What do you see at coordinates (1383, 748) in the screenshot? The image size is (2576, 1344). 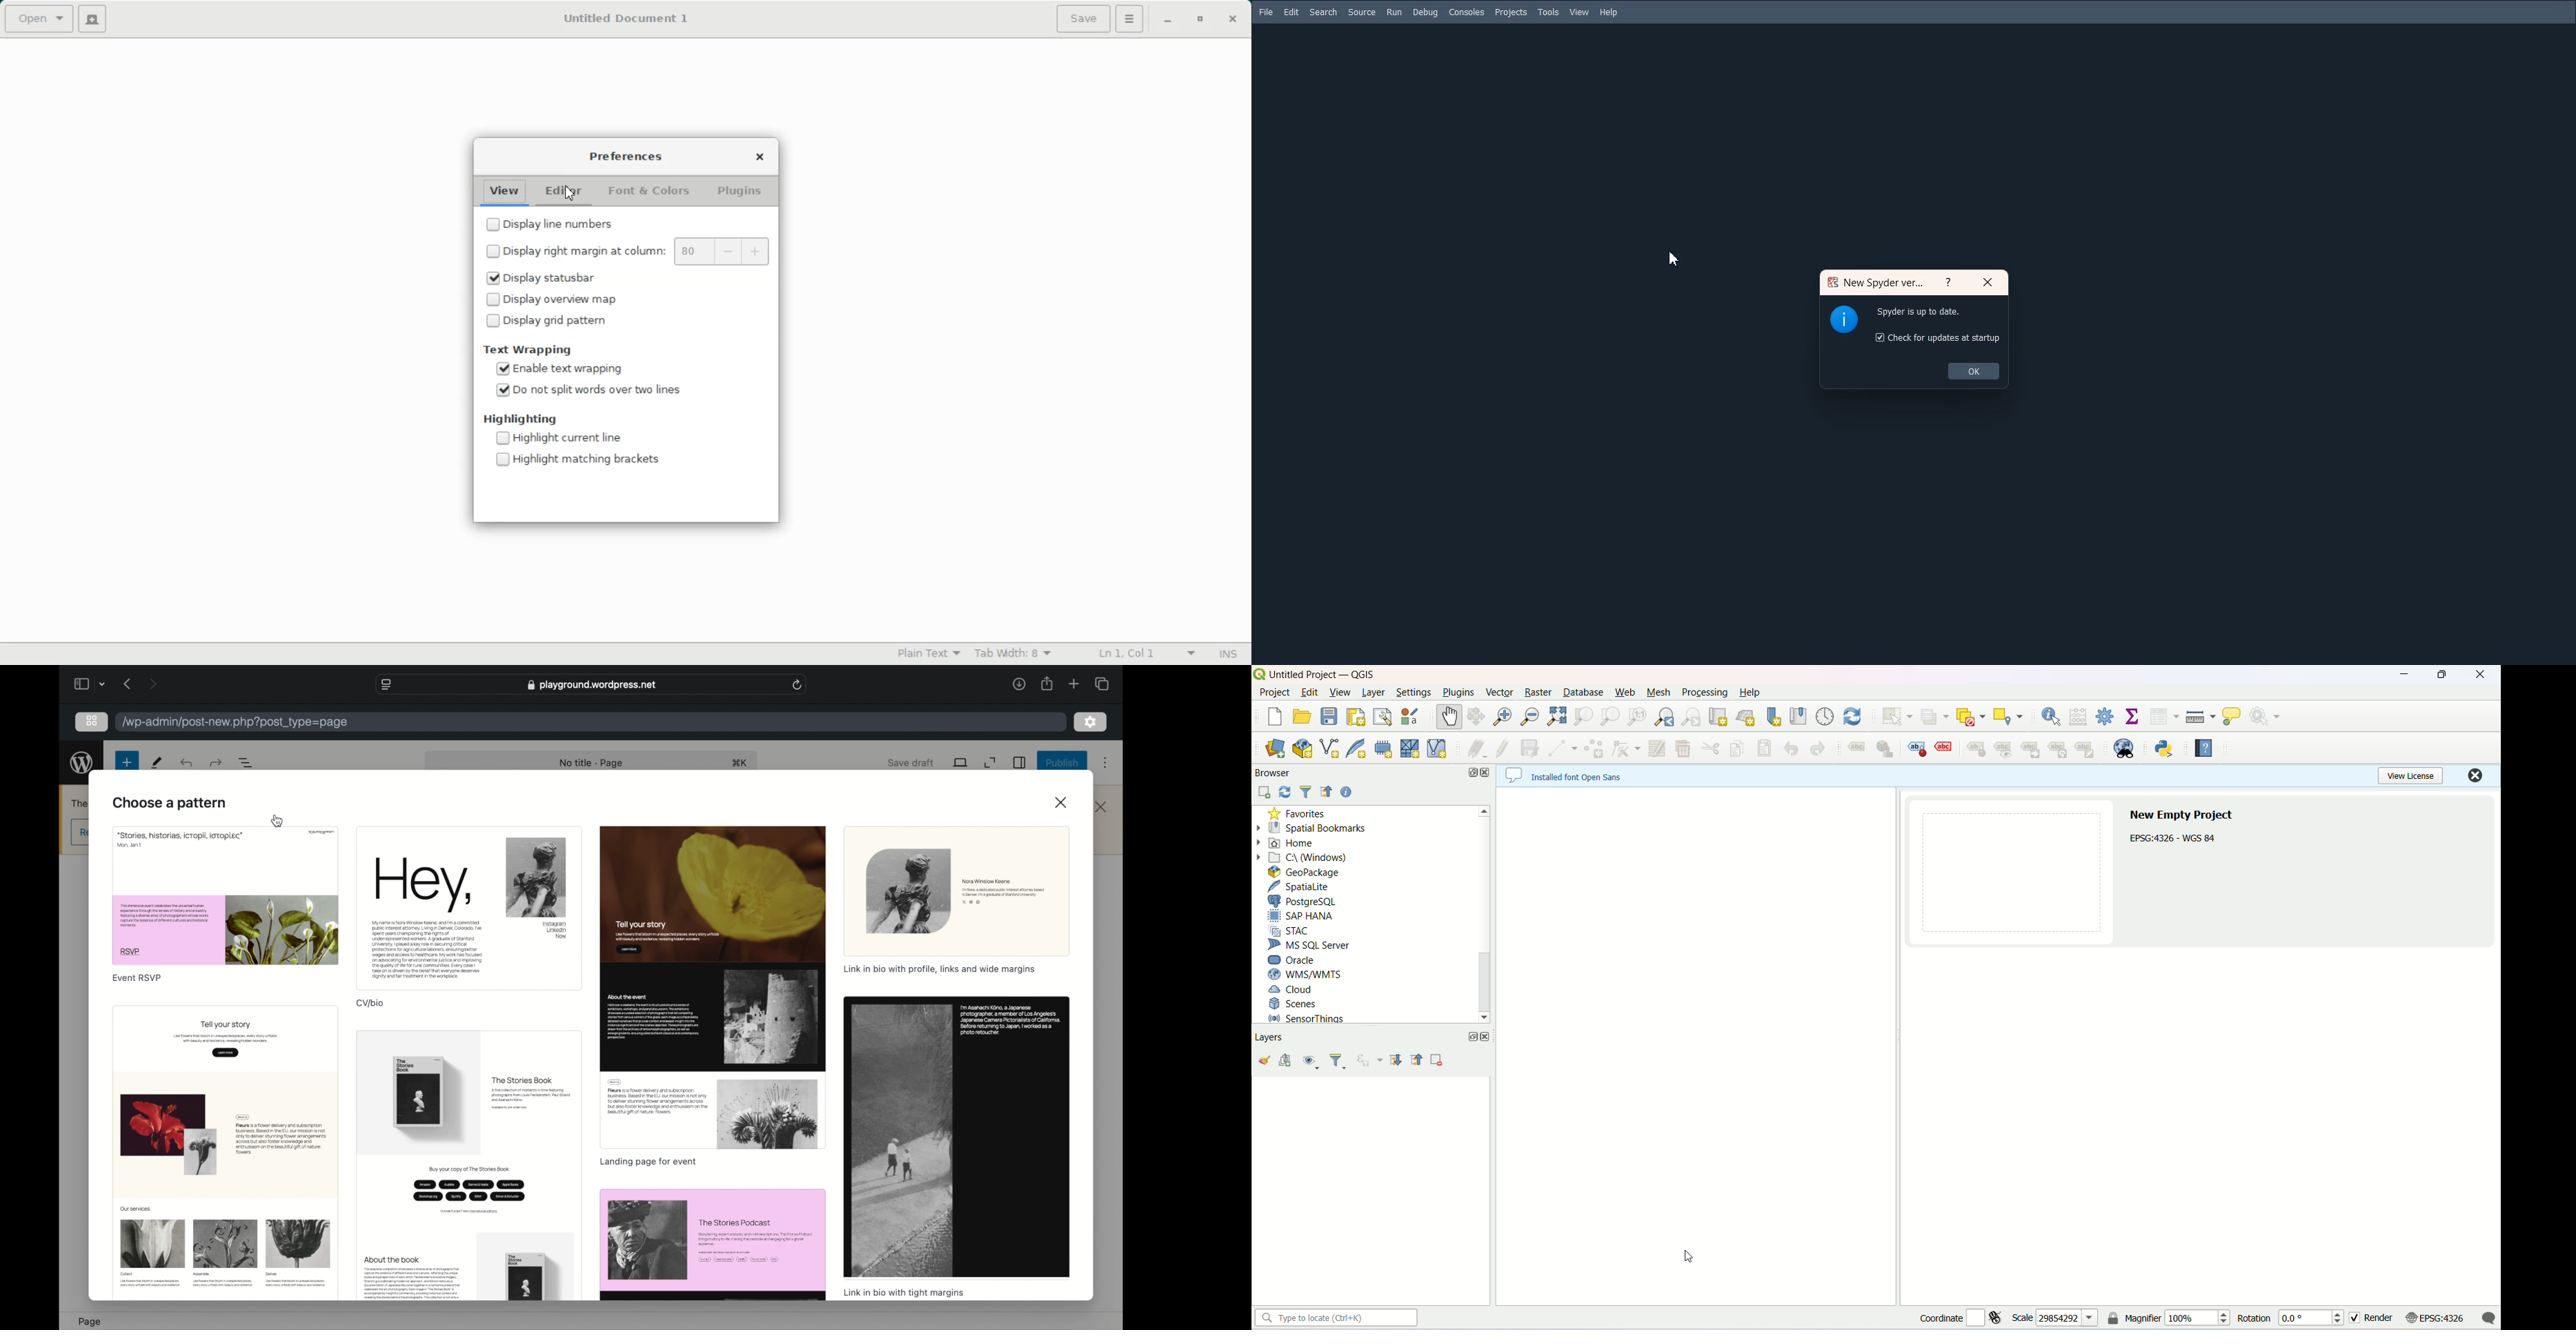 I see `new temporary scratch layer` at bounding box center [1383, 748].